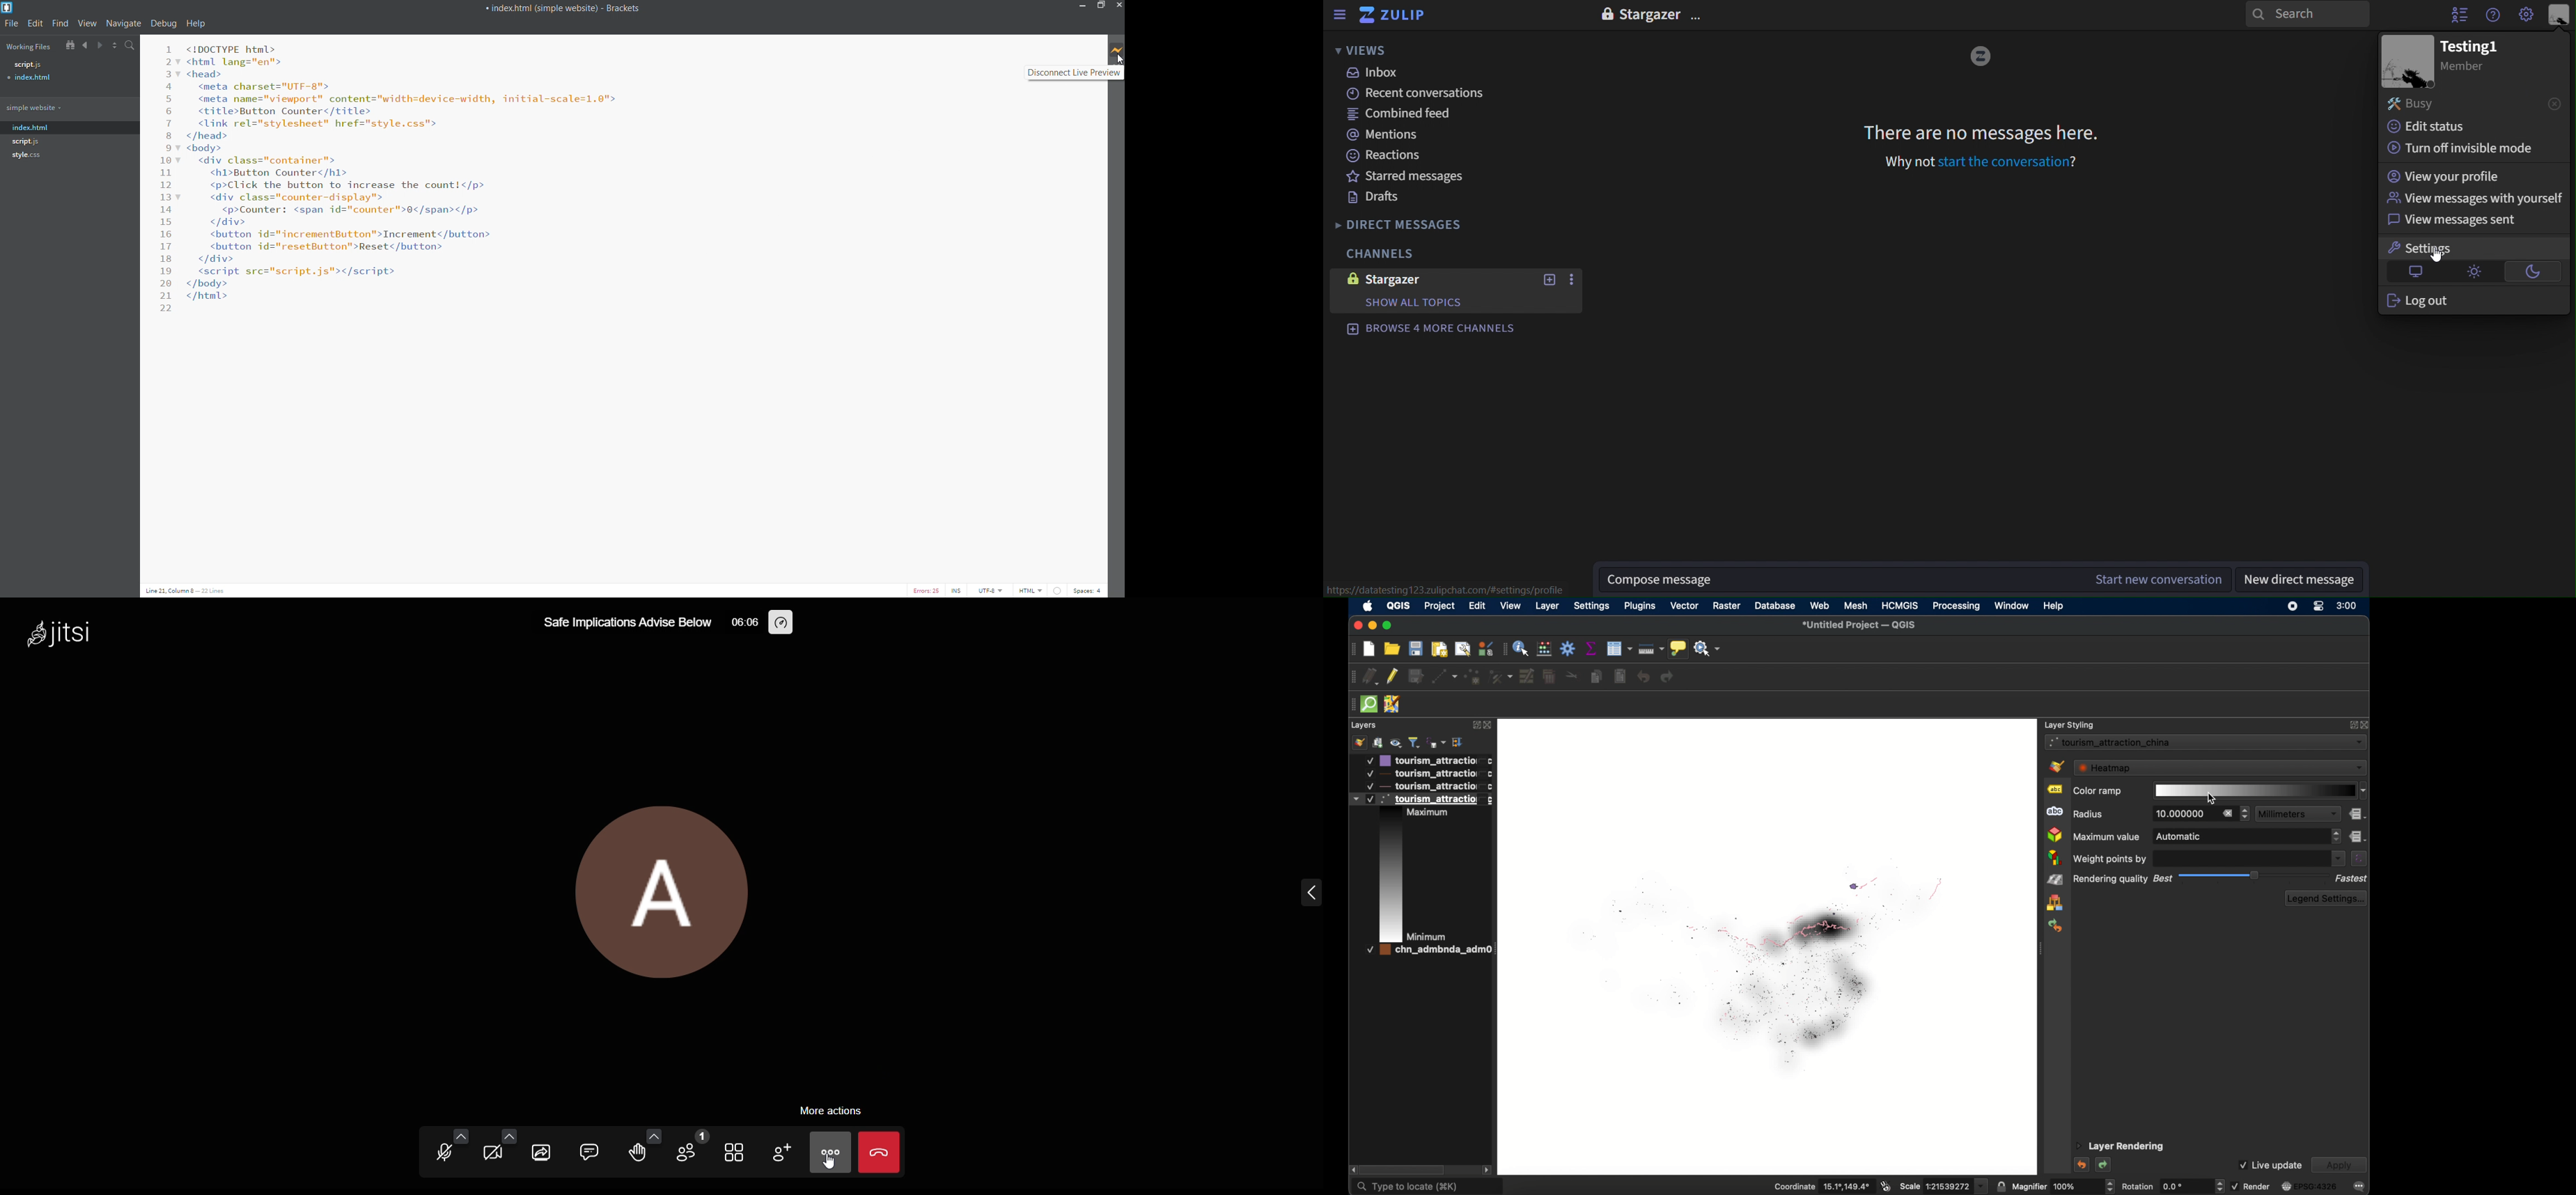 This screenshot has width=2576, height=1204. What do you see at coordinates (692, 1147) in the screenshot?
I see `participants` at bounding box center [692, 1147].